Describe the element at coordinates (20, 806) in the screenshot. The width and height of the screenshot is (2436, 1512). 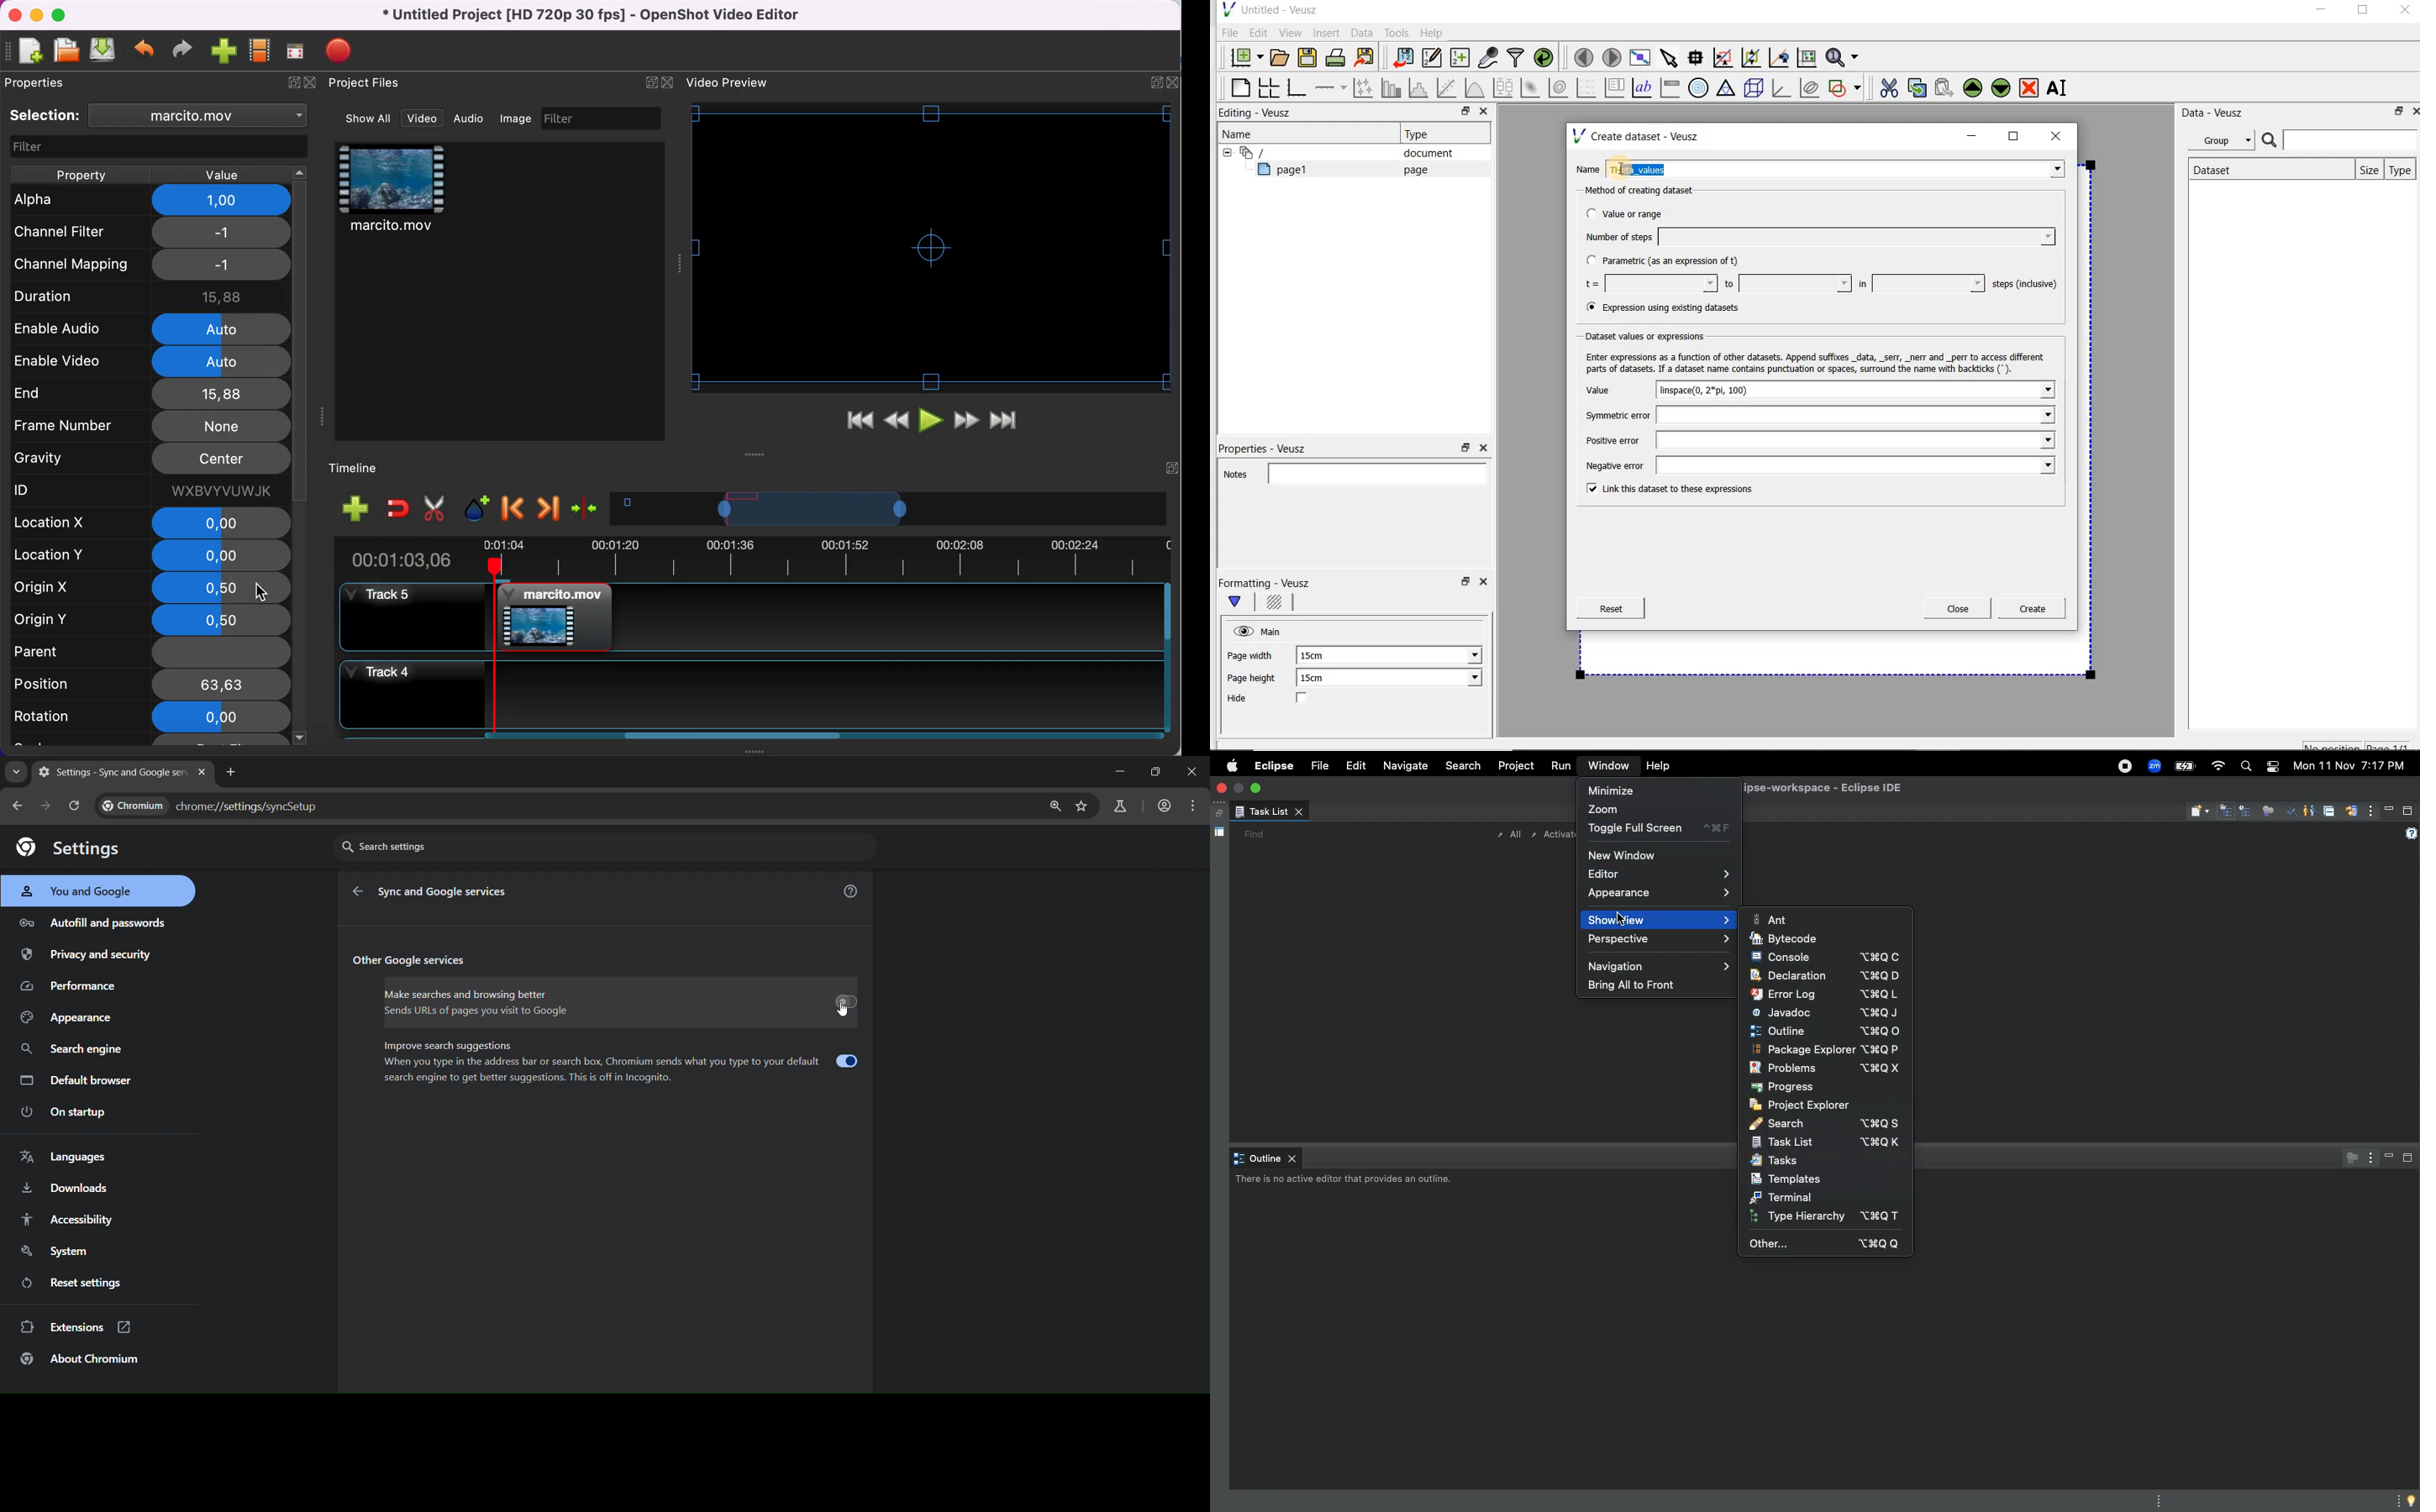
I see `go back one page` at that location.